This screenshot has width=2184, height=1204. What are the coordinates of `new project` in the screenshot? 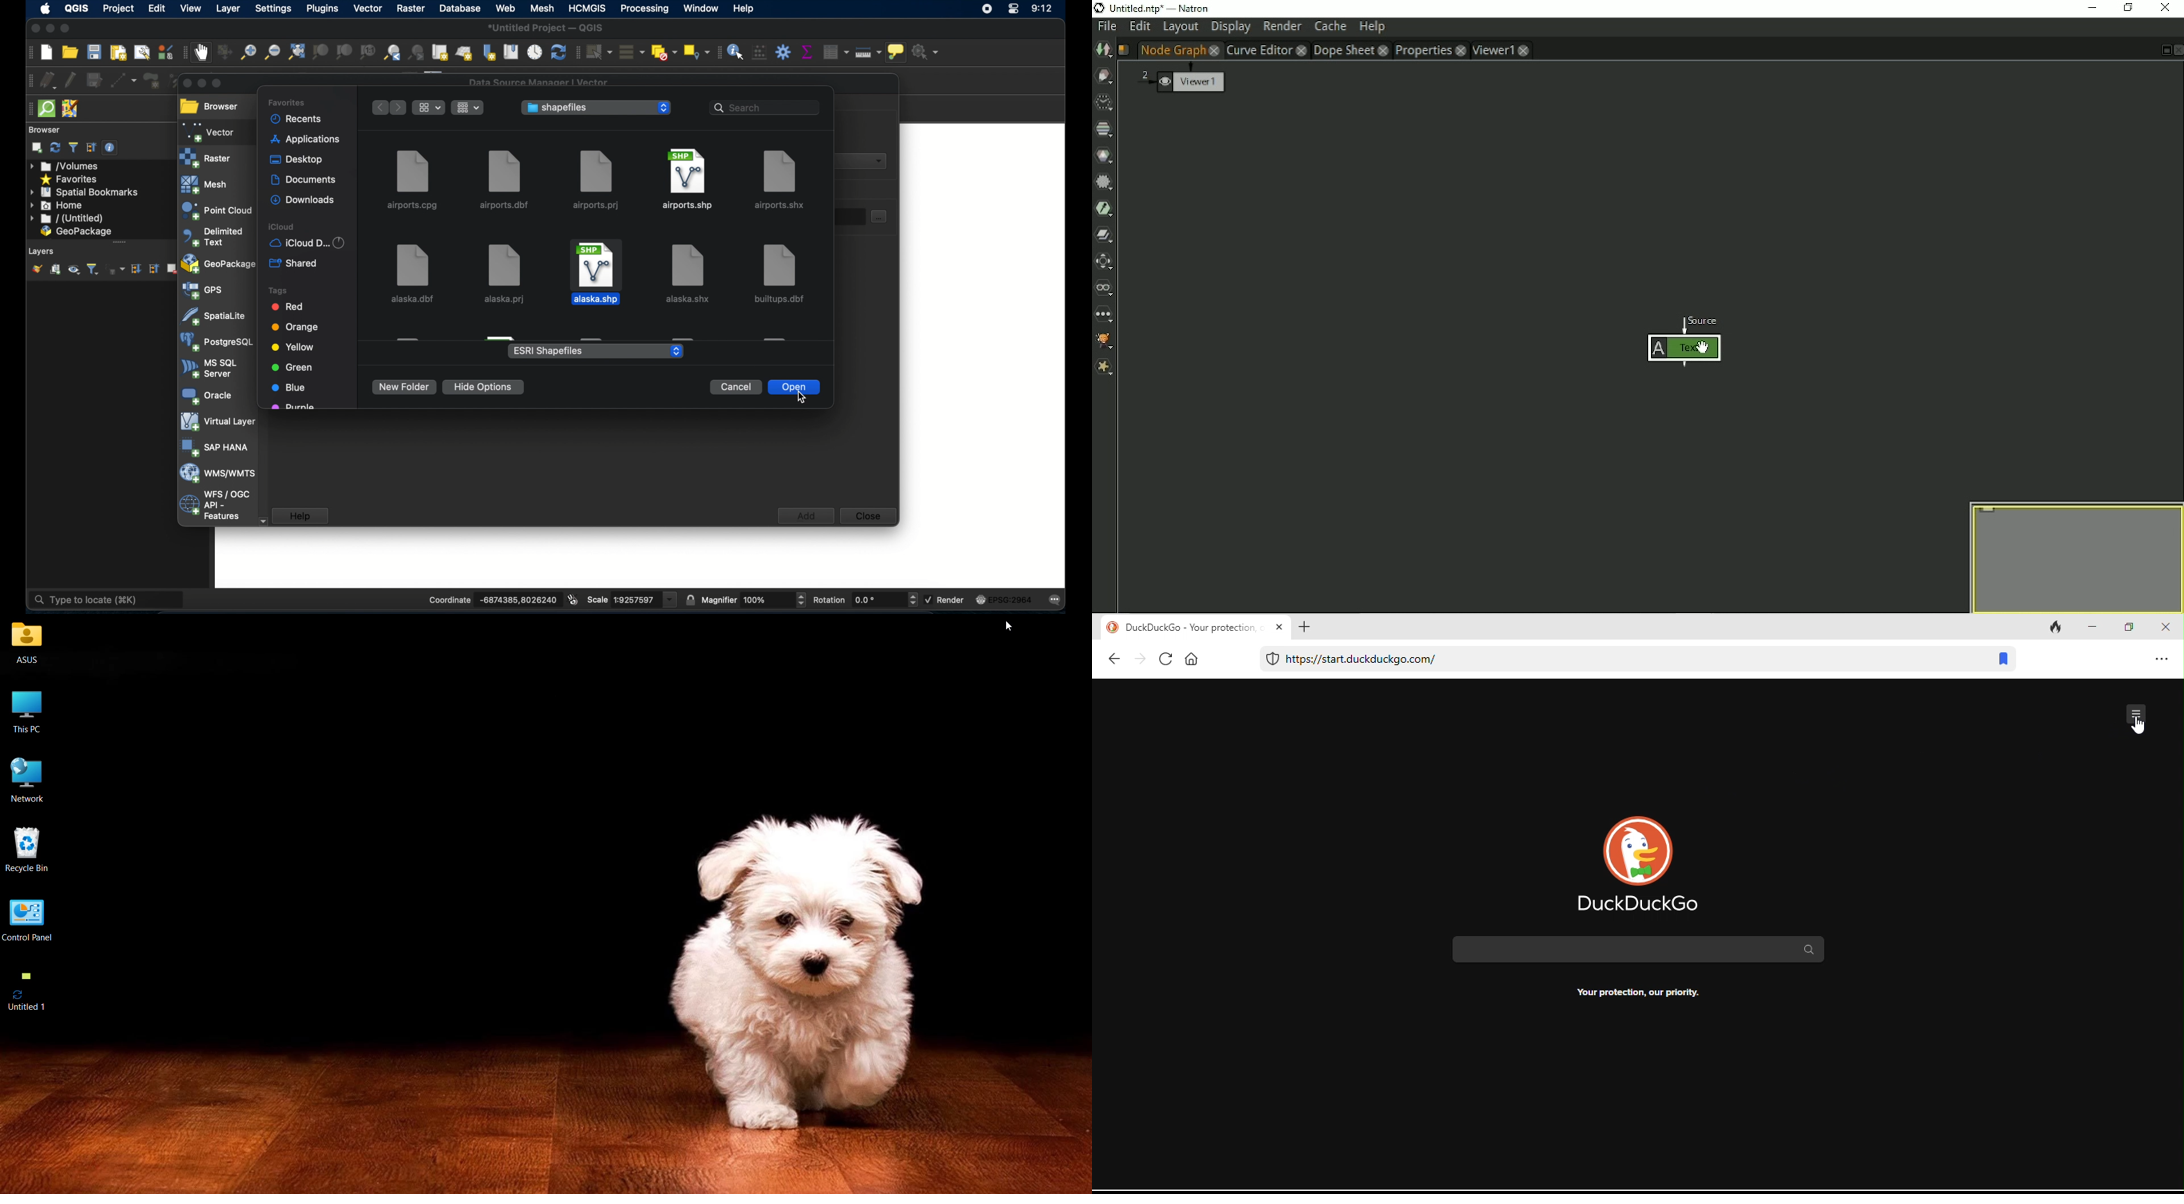 It's located at (46, 52).